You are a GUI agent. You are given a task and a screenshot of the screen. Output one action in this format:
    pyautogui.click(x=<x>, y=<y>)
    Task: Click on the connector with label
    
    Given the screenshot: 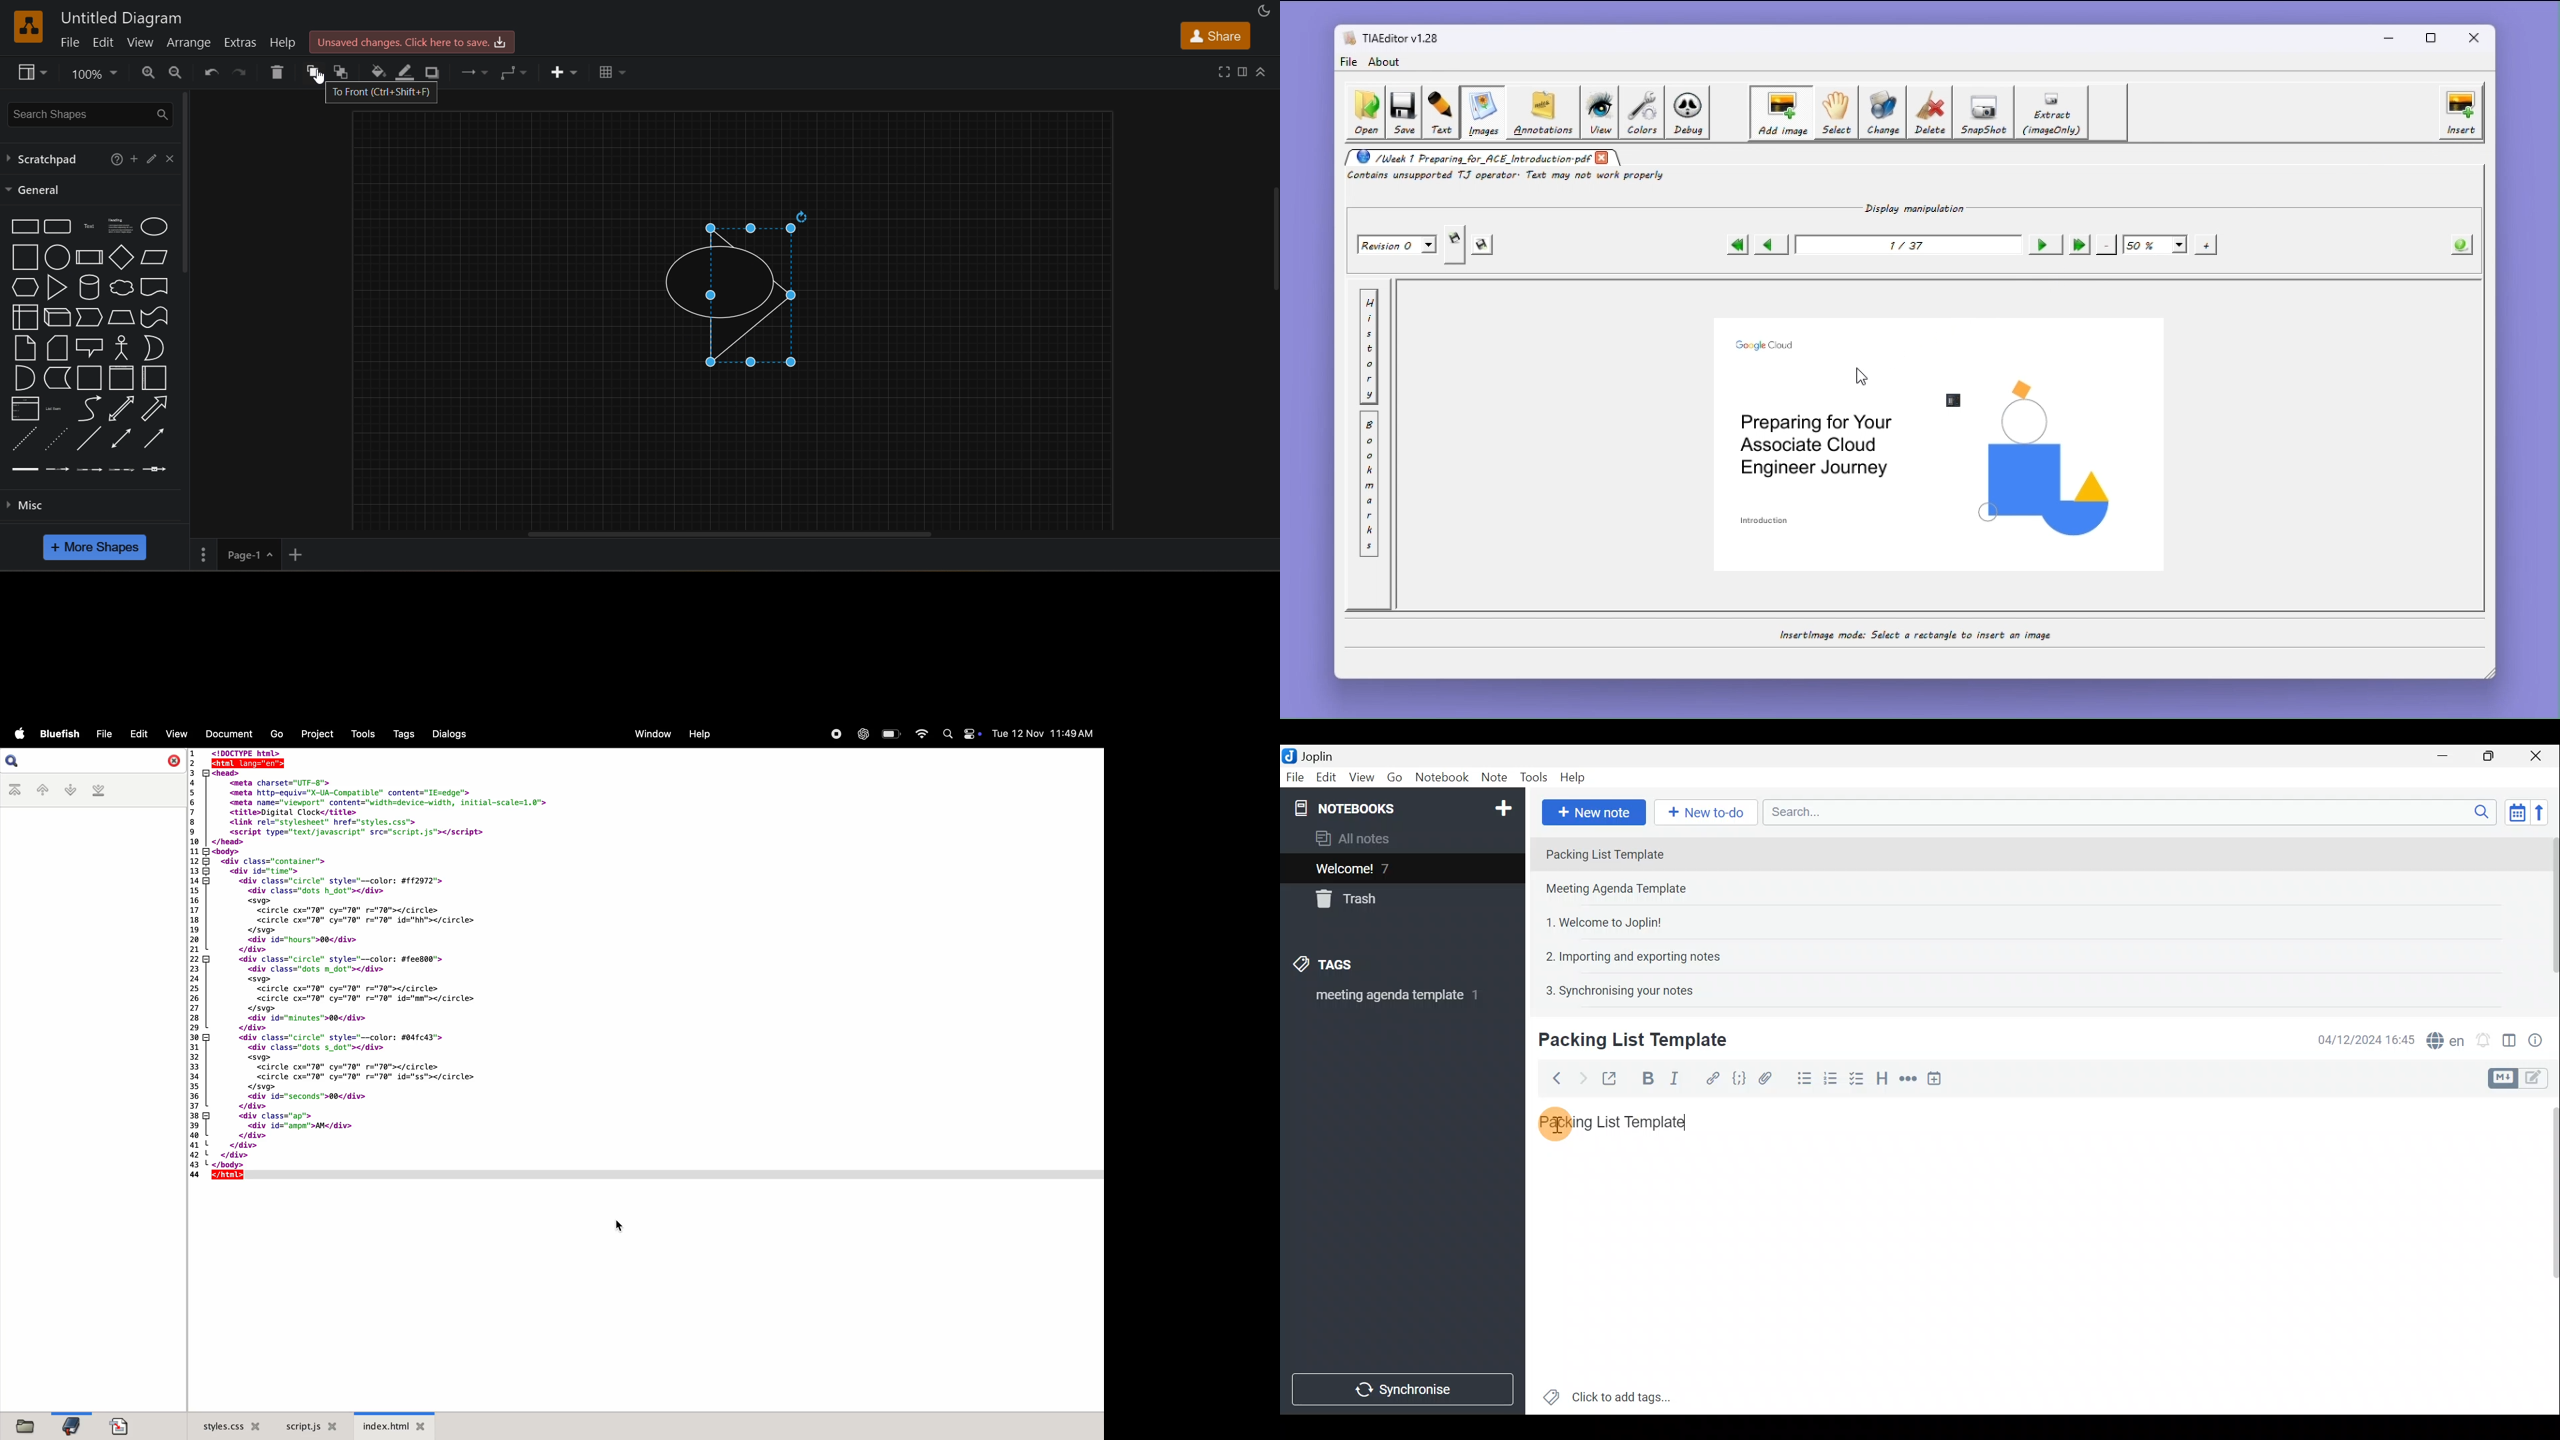 What is the action you would take?
    pyautogui.click(x=57, y=469)
    